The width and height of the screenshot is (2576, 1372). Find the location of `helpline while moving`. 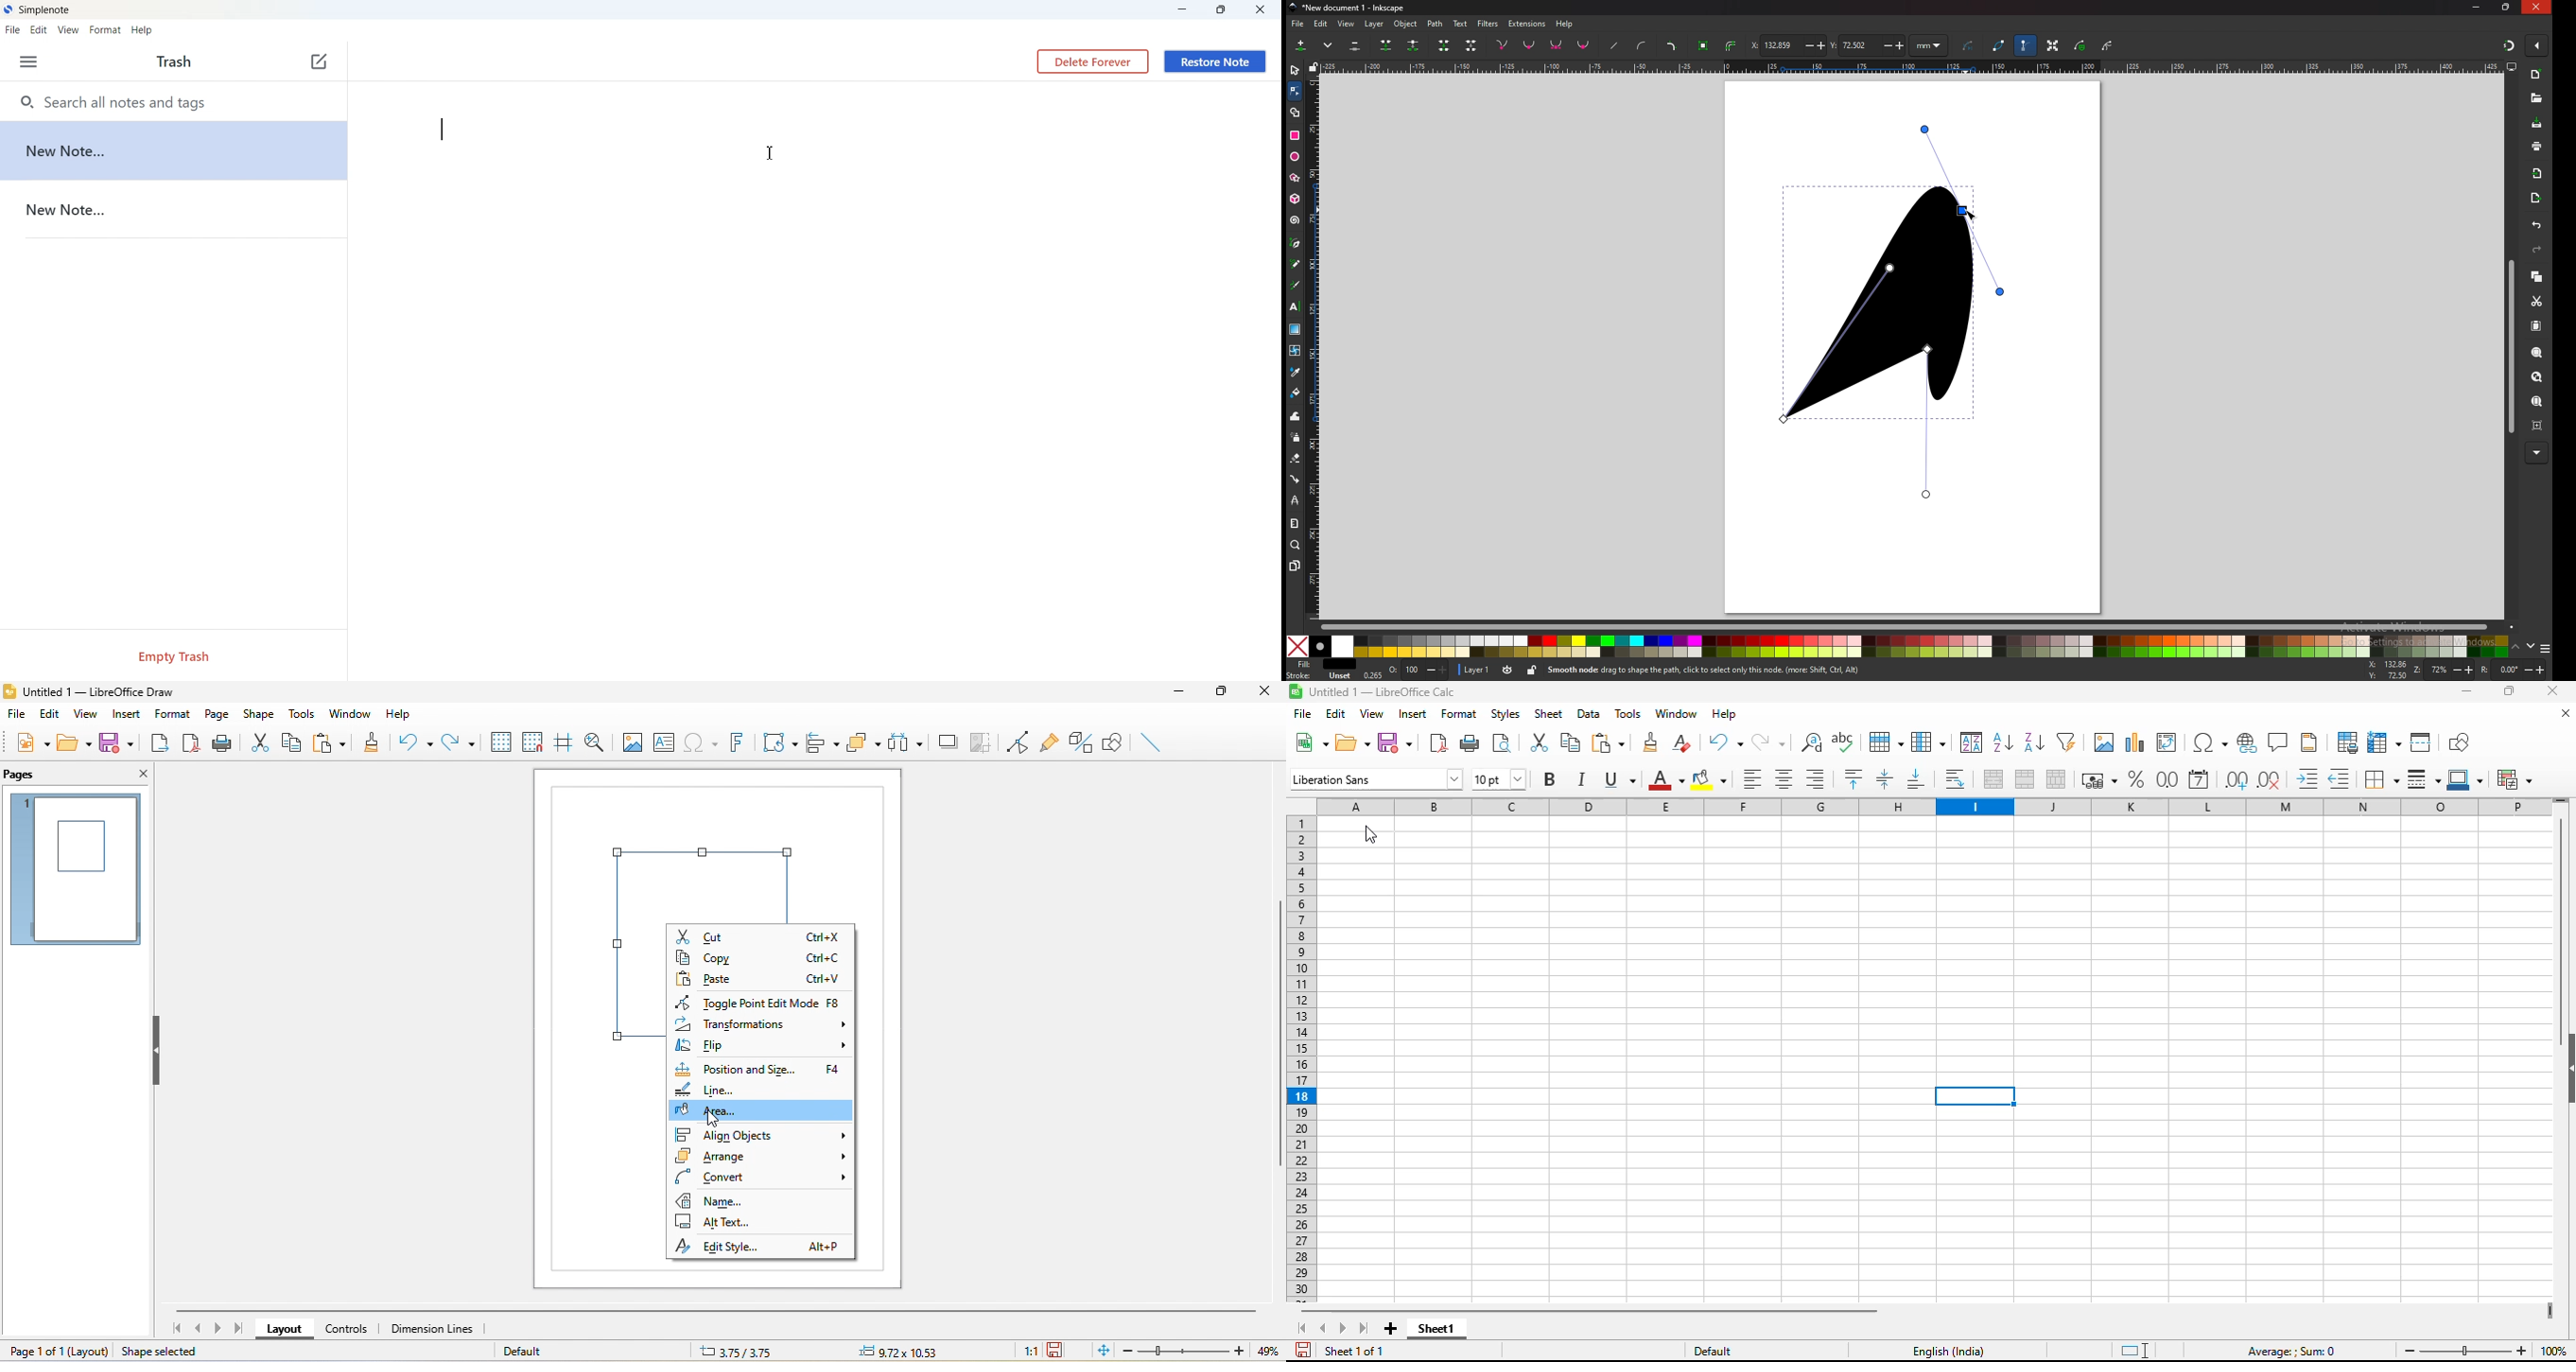

helpline while moving is located at coordinates (562, 743).